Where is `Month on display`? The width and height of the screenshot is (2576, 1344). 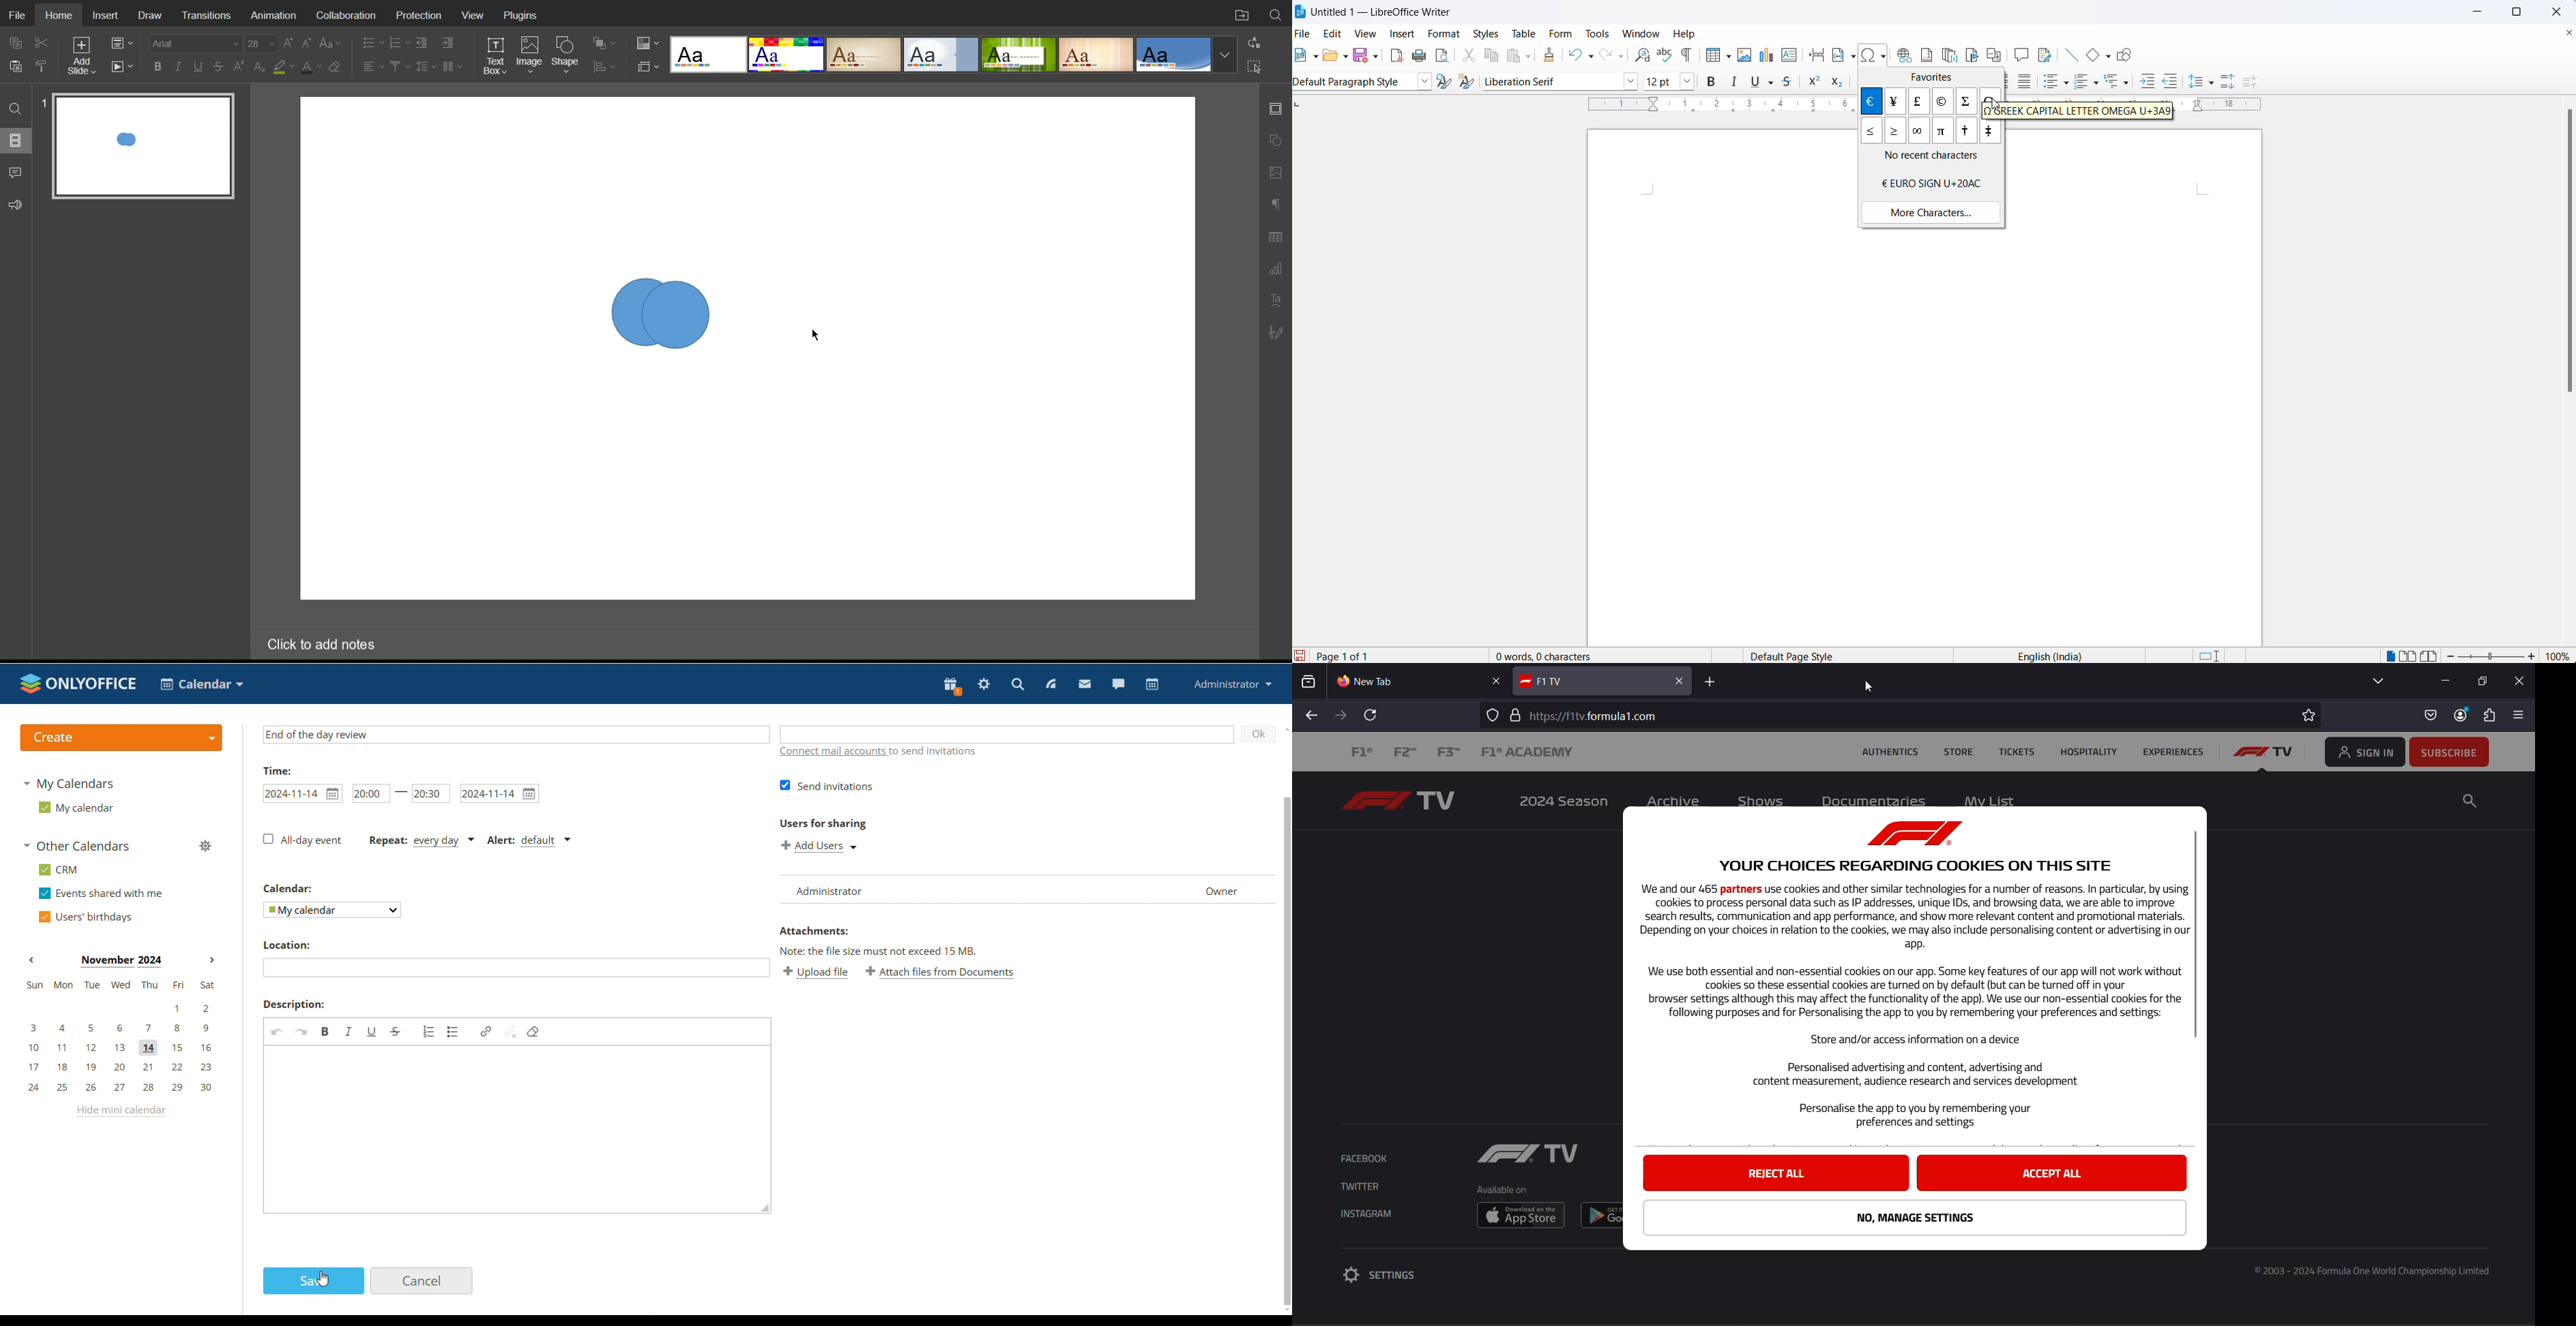 Month on display is located at coordinates (121, 962).